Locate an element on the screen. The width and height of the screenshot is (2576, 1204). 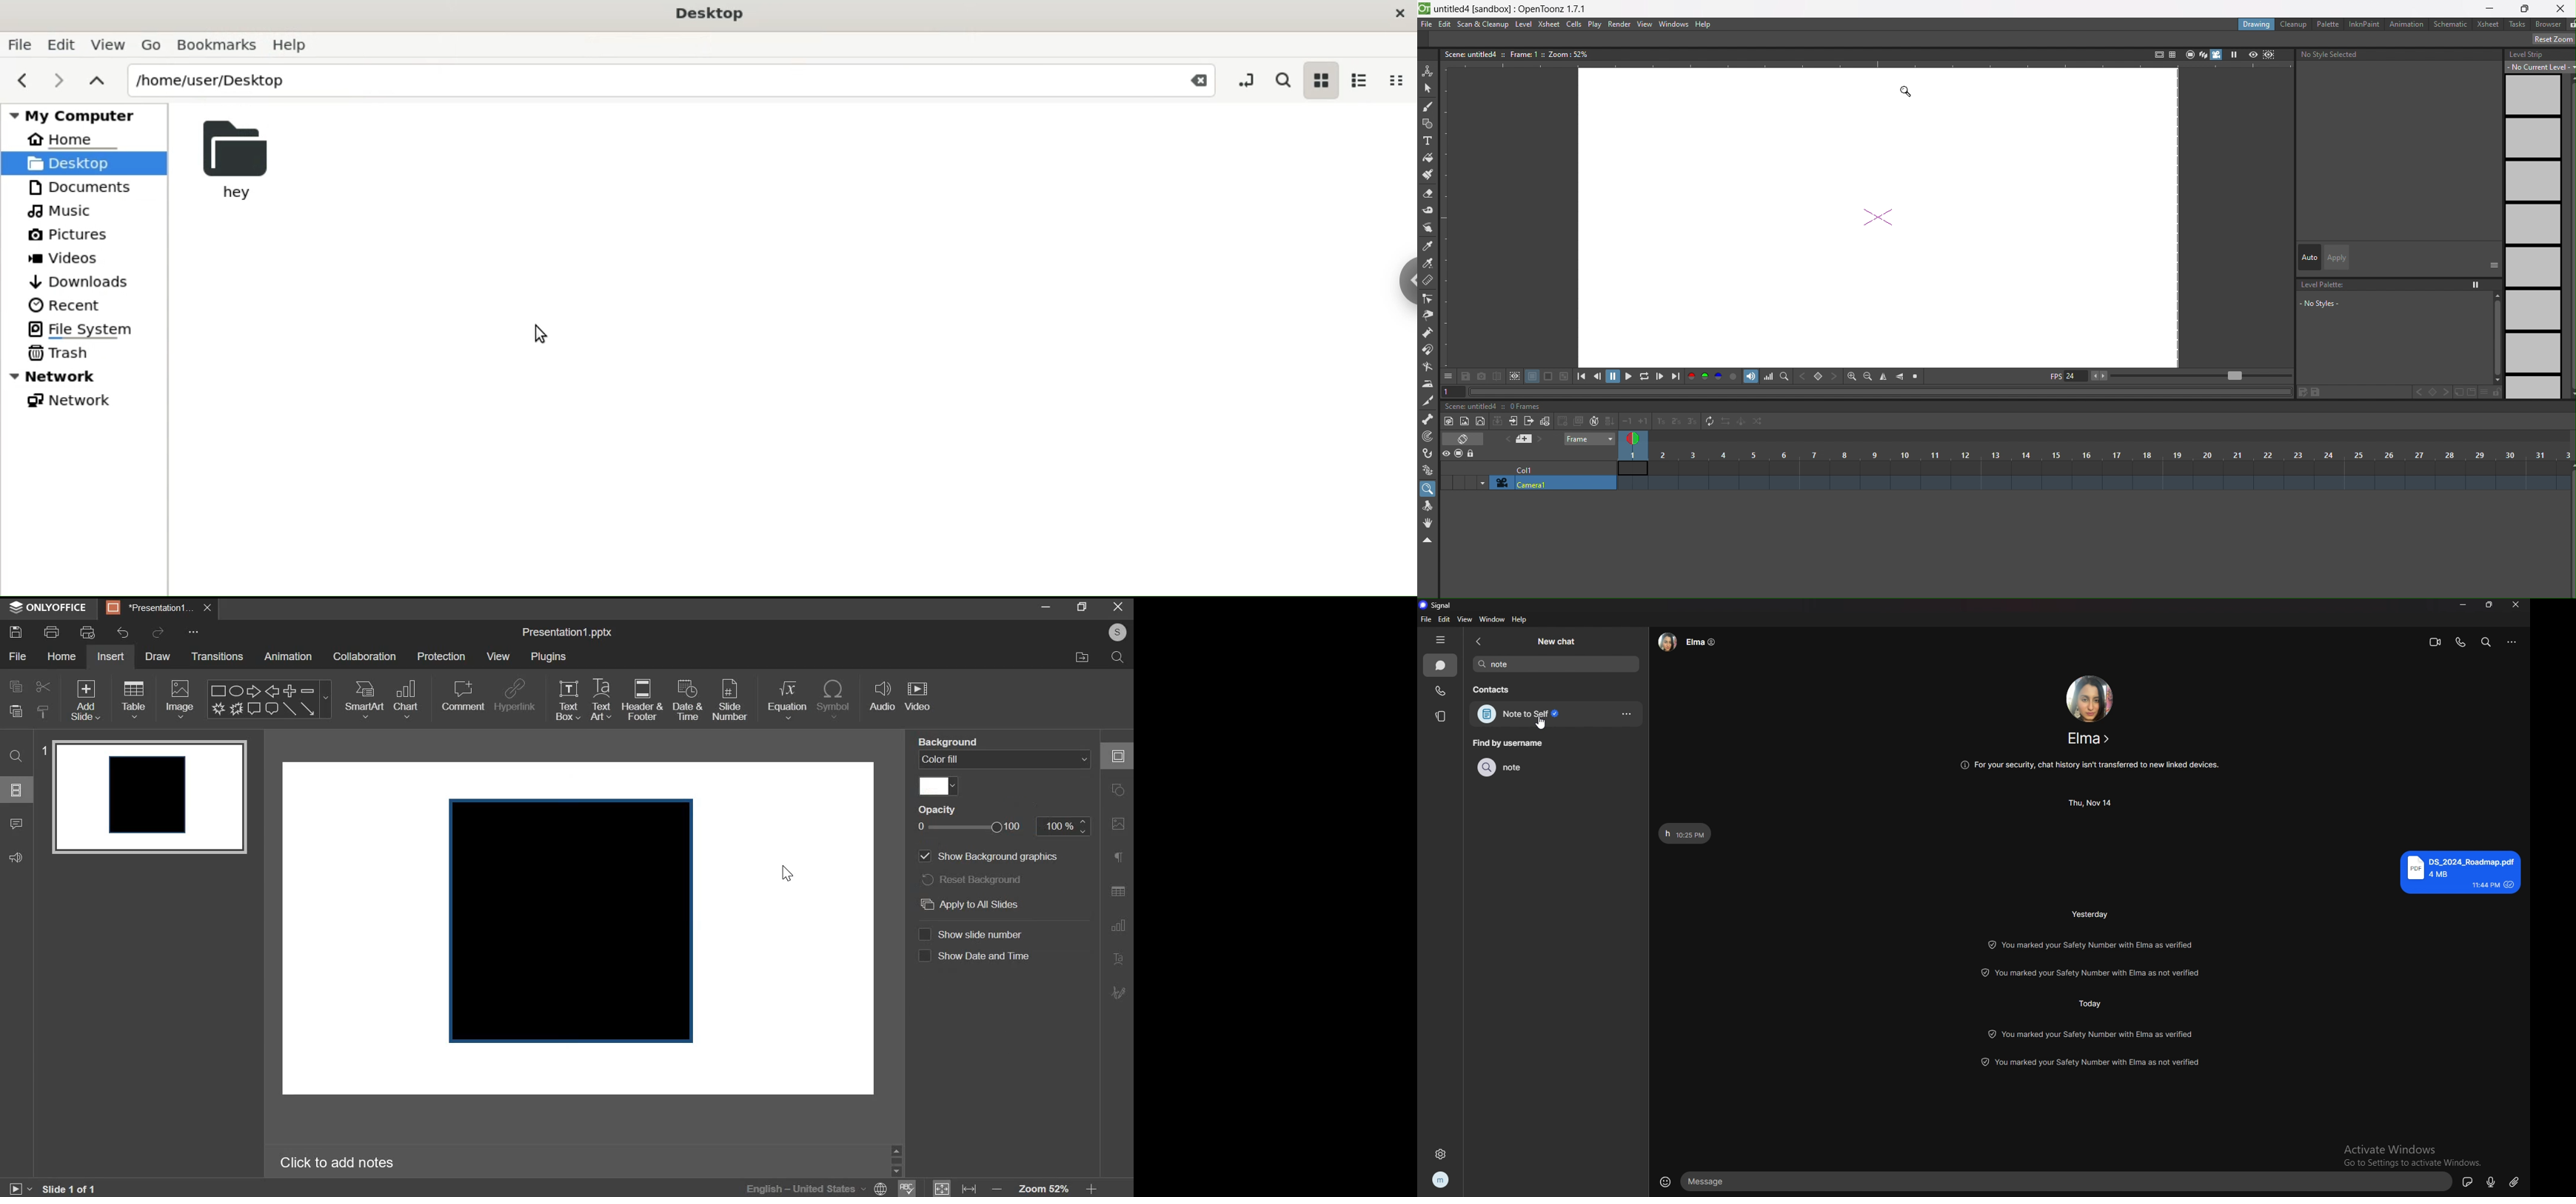
time is located at coordinates (2089, 1002).